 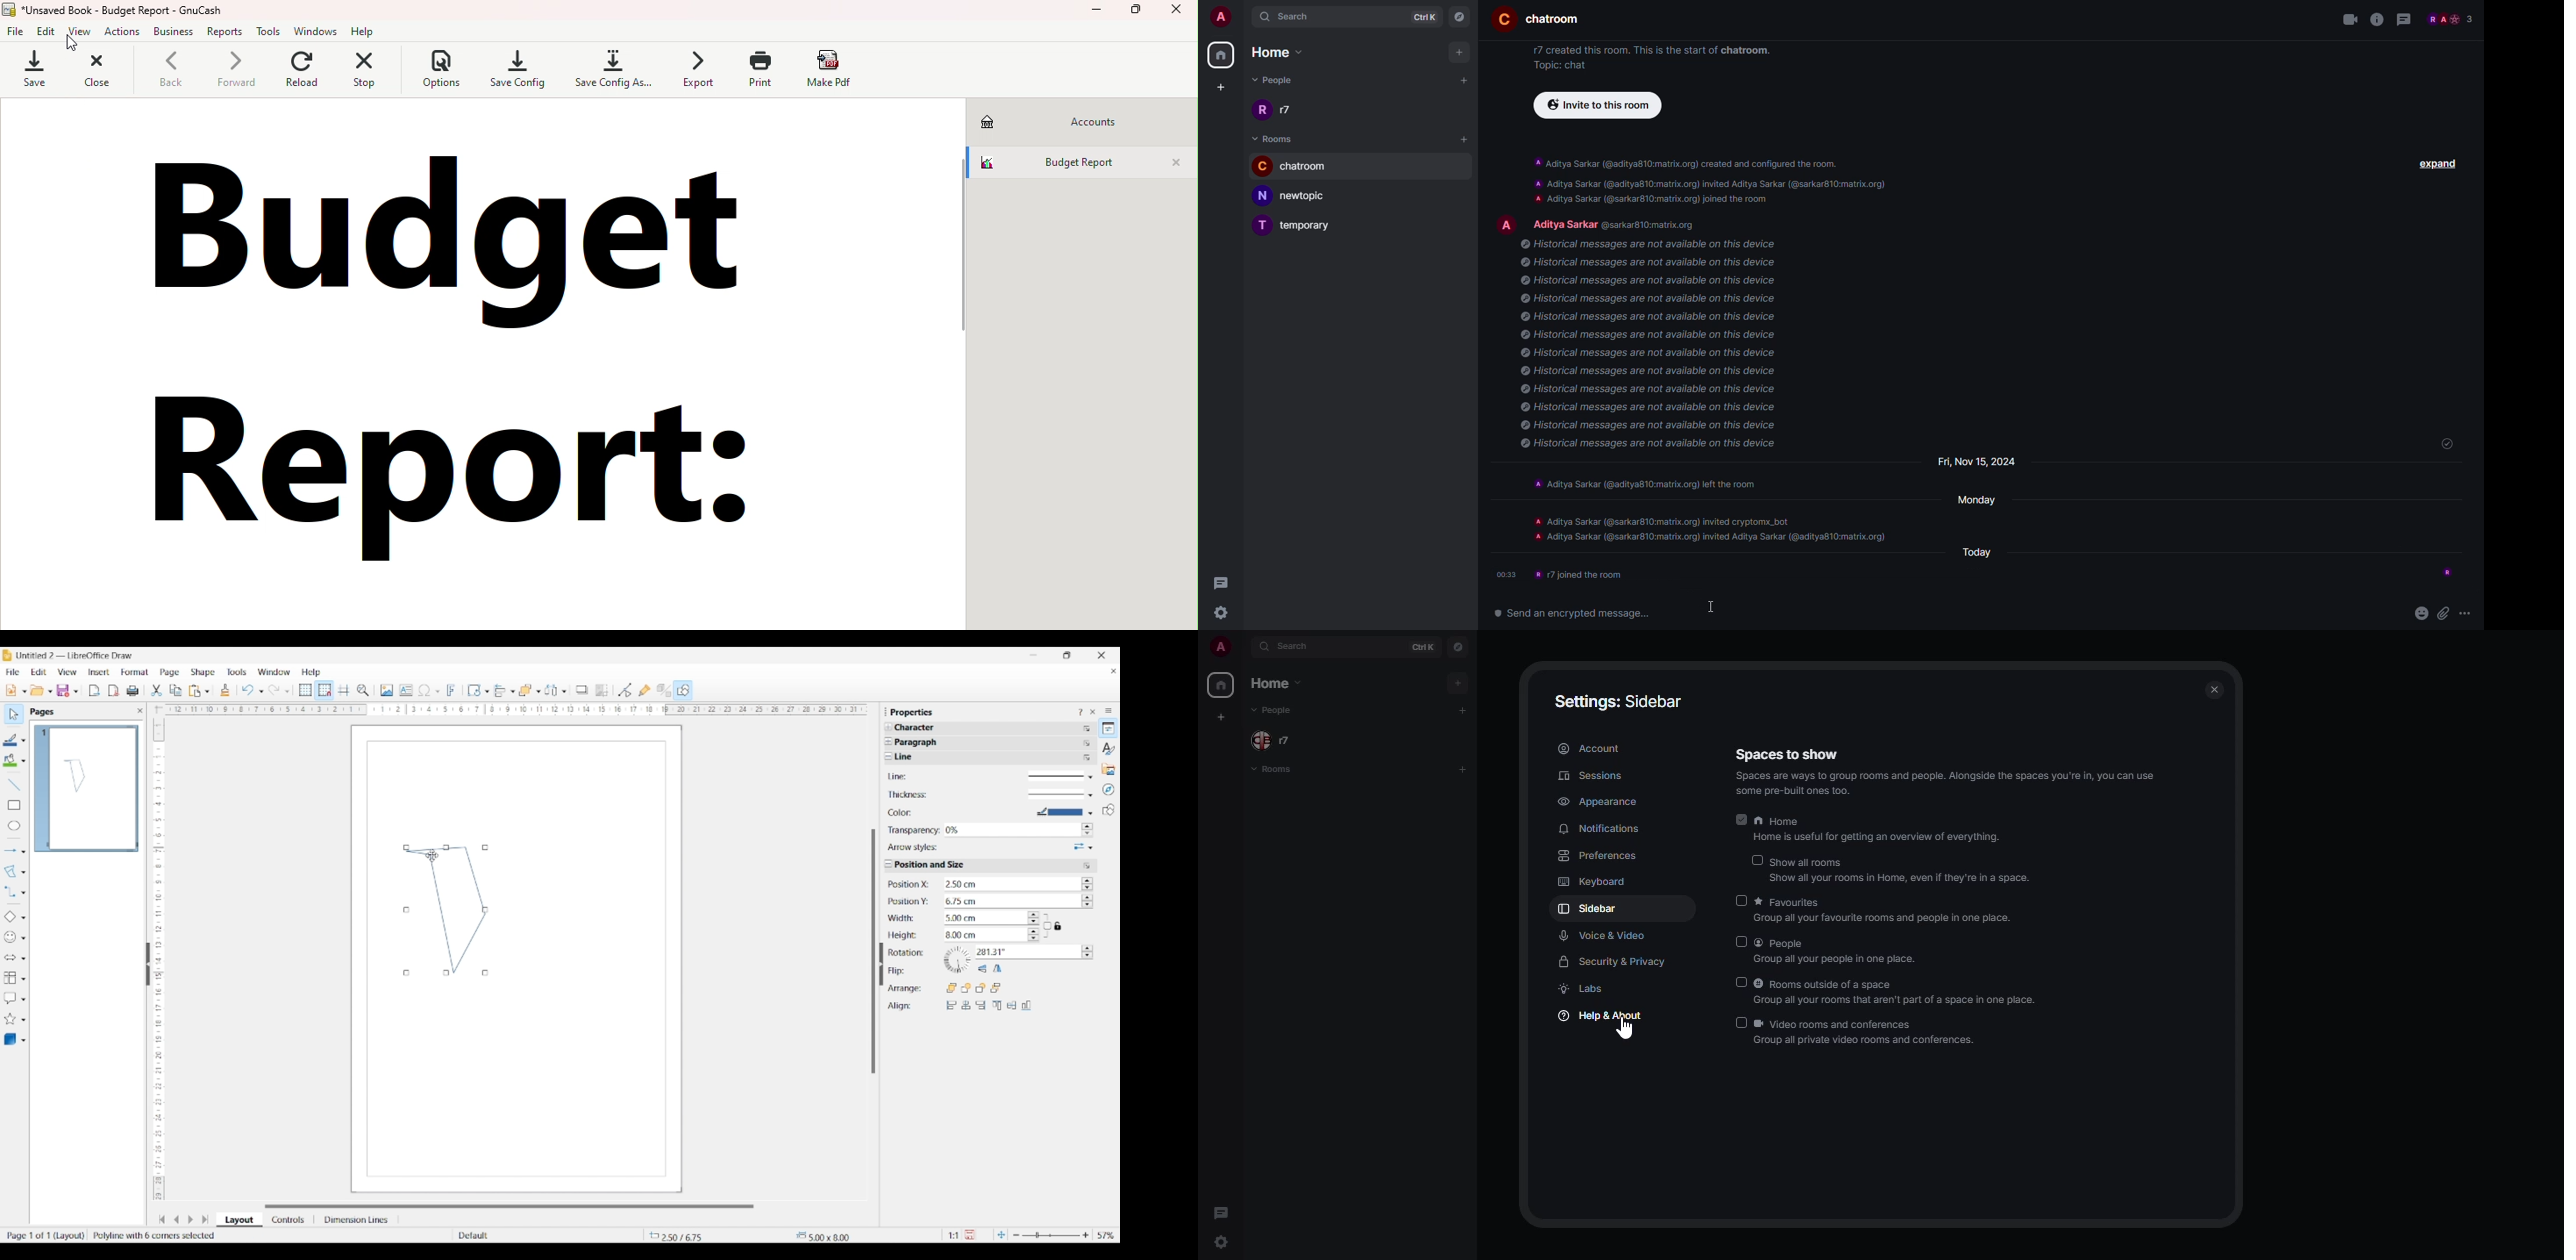 What do you see at coordinates (1086, 1235) in the screenshot?
I see `Zoom in` at bounding box center [1086, 1235].